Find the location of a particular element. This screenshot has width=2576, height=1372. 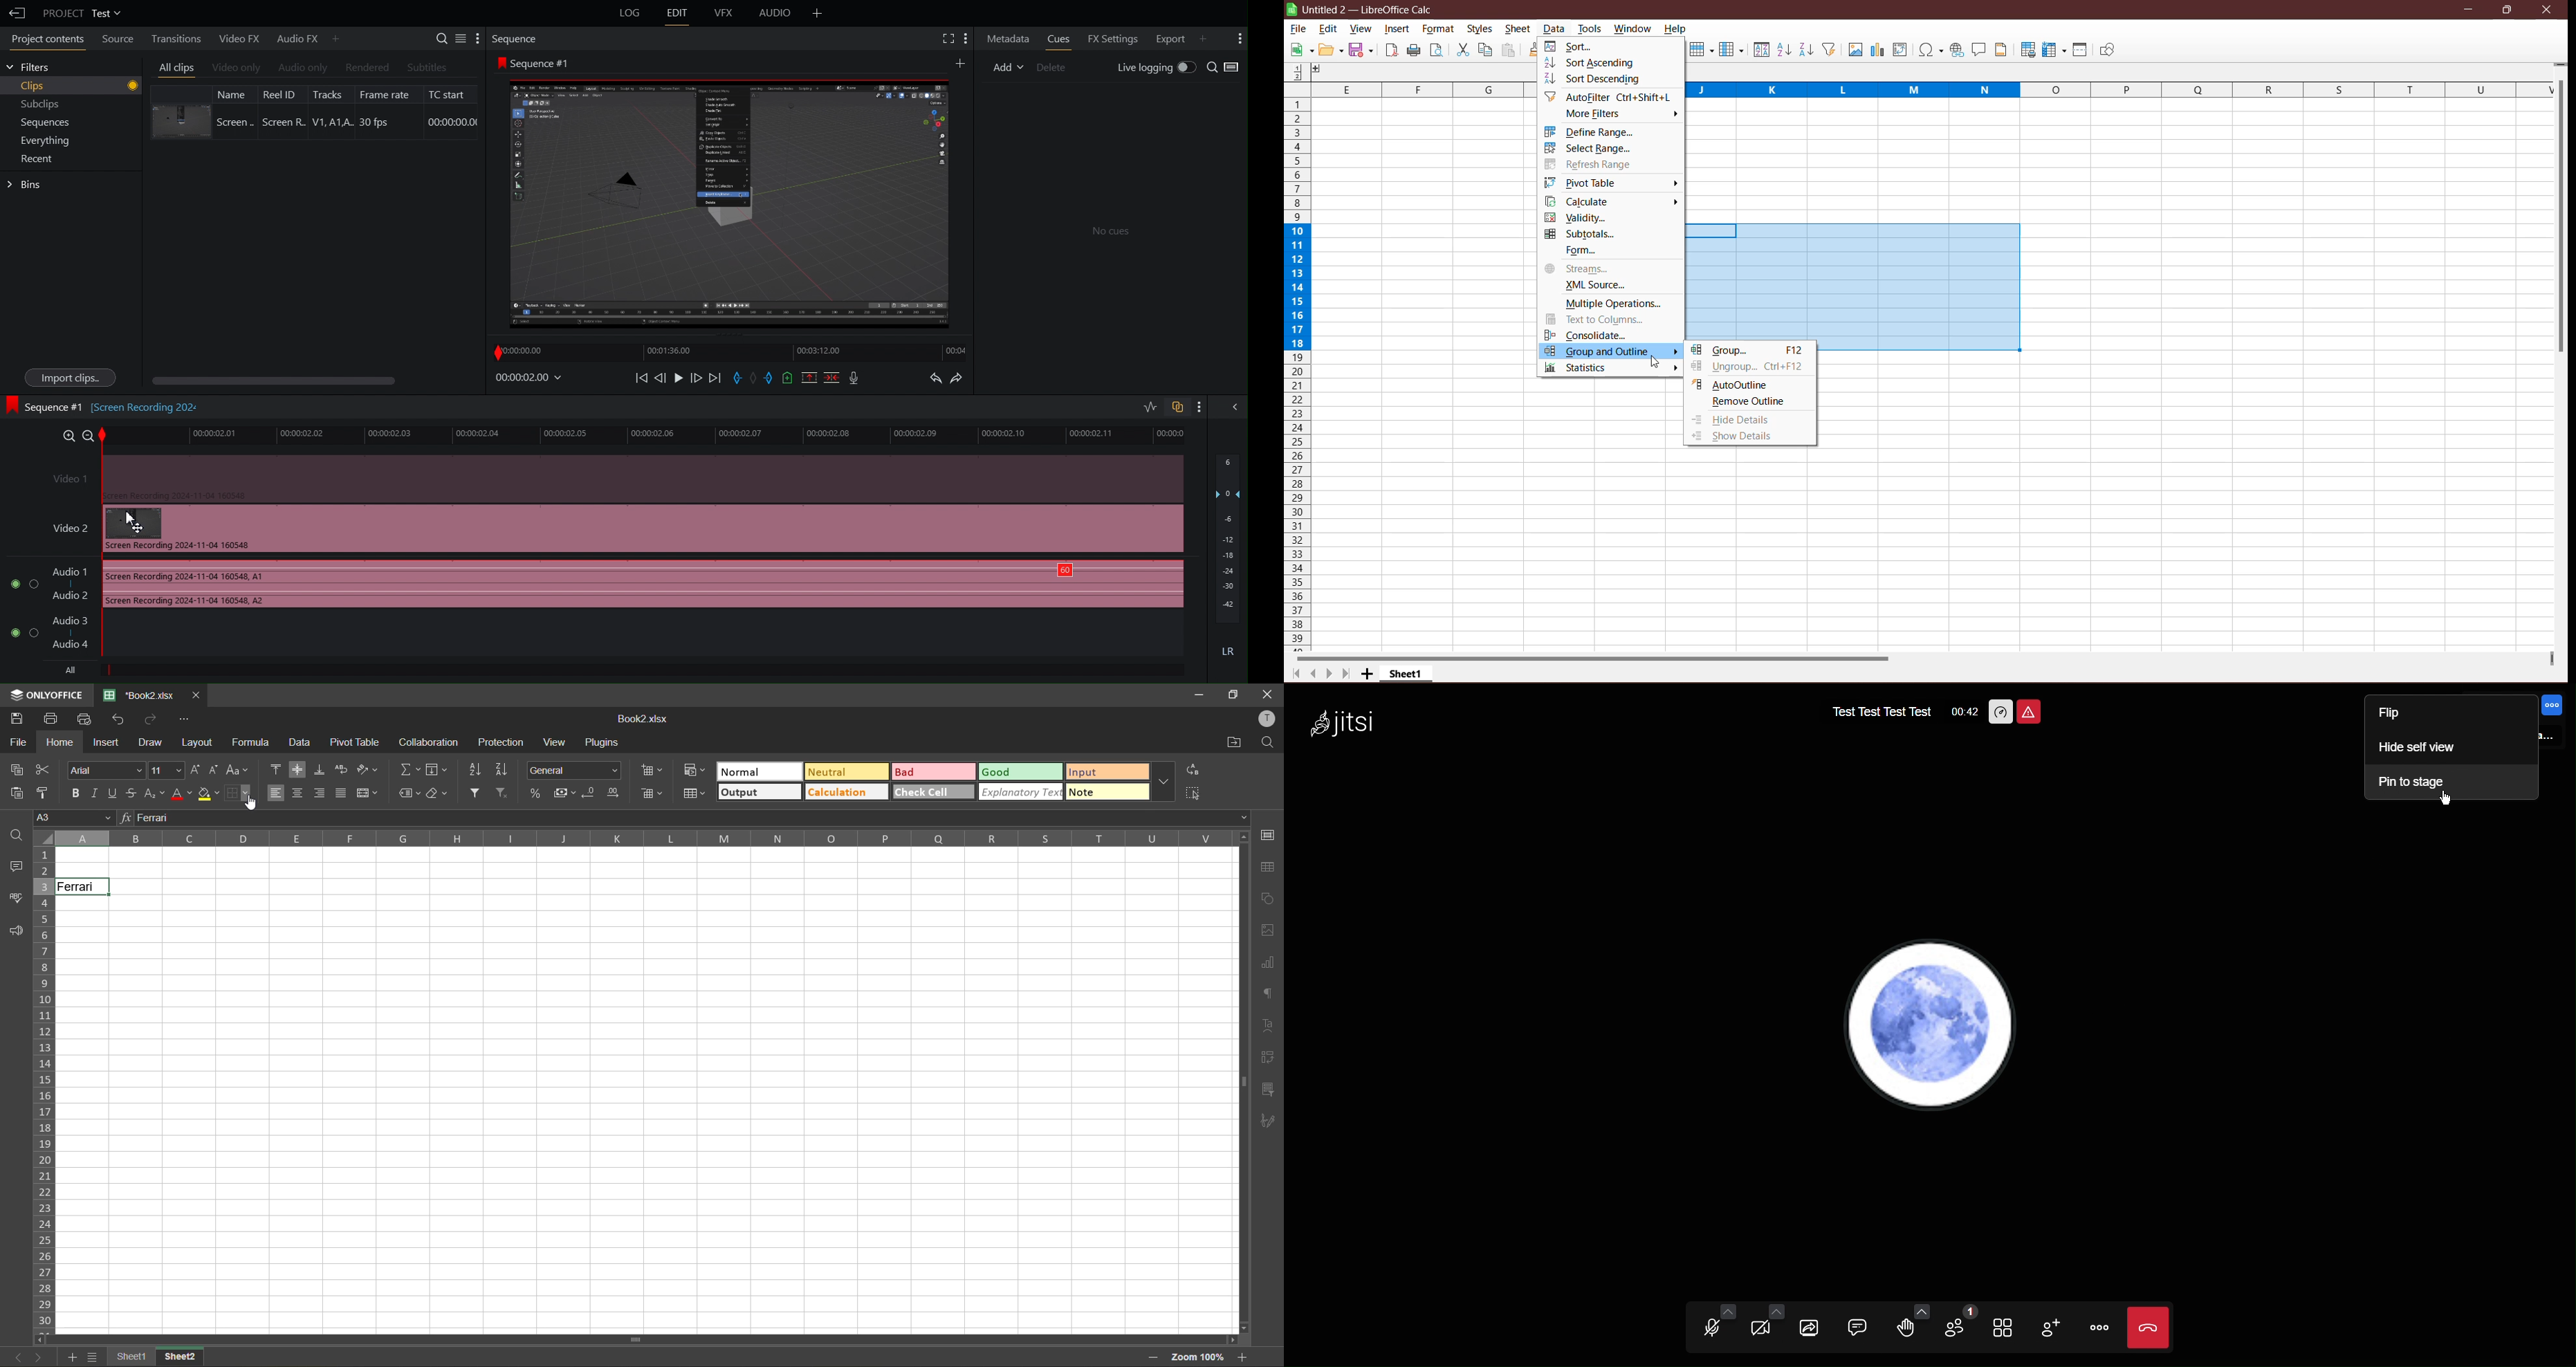

Insert Image is located at coordinates (1854, 50).